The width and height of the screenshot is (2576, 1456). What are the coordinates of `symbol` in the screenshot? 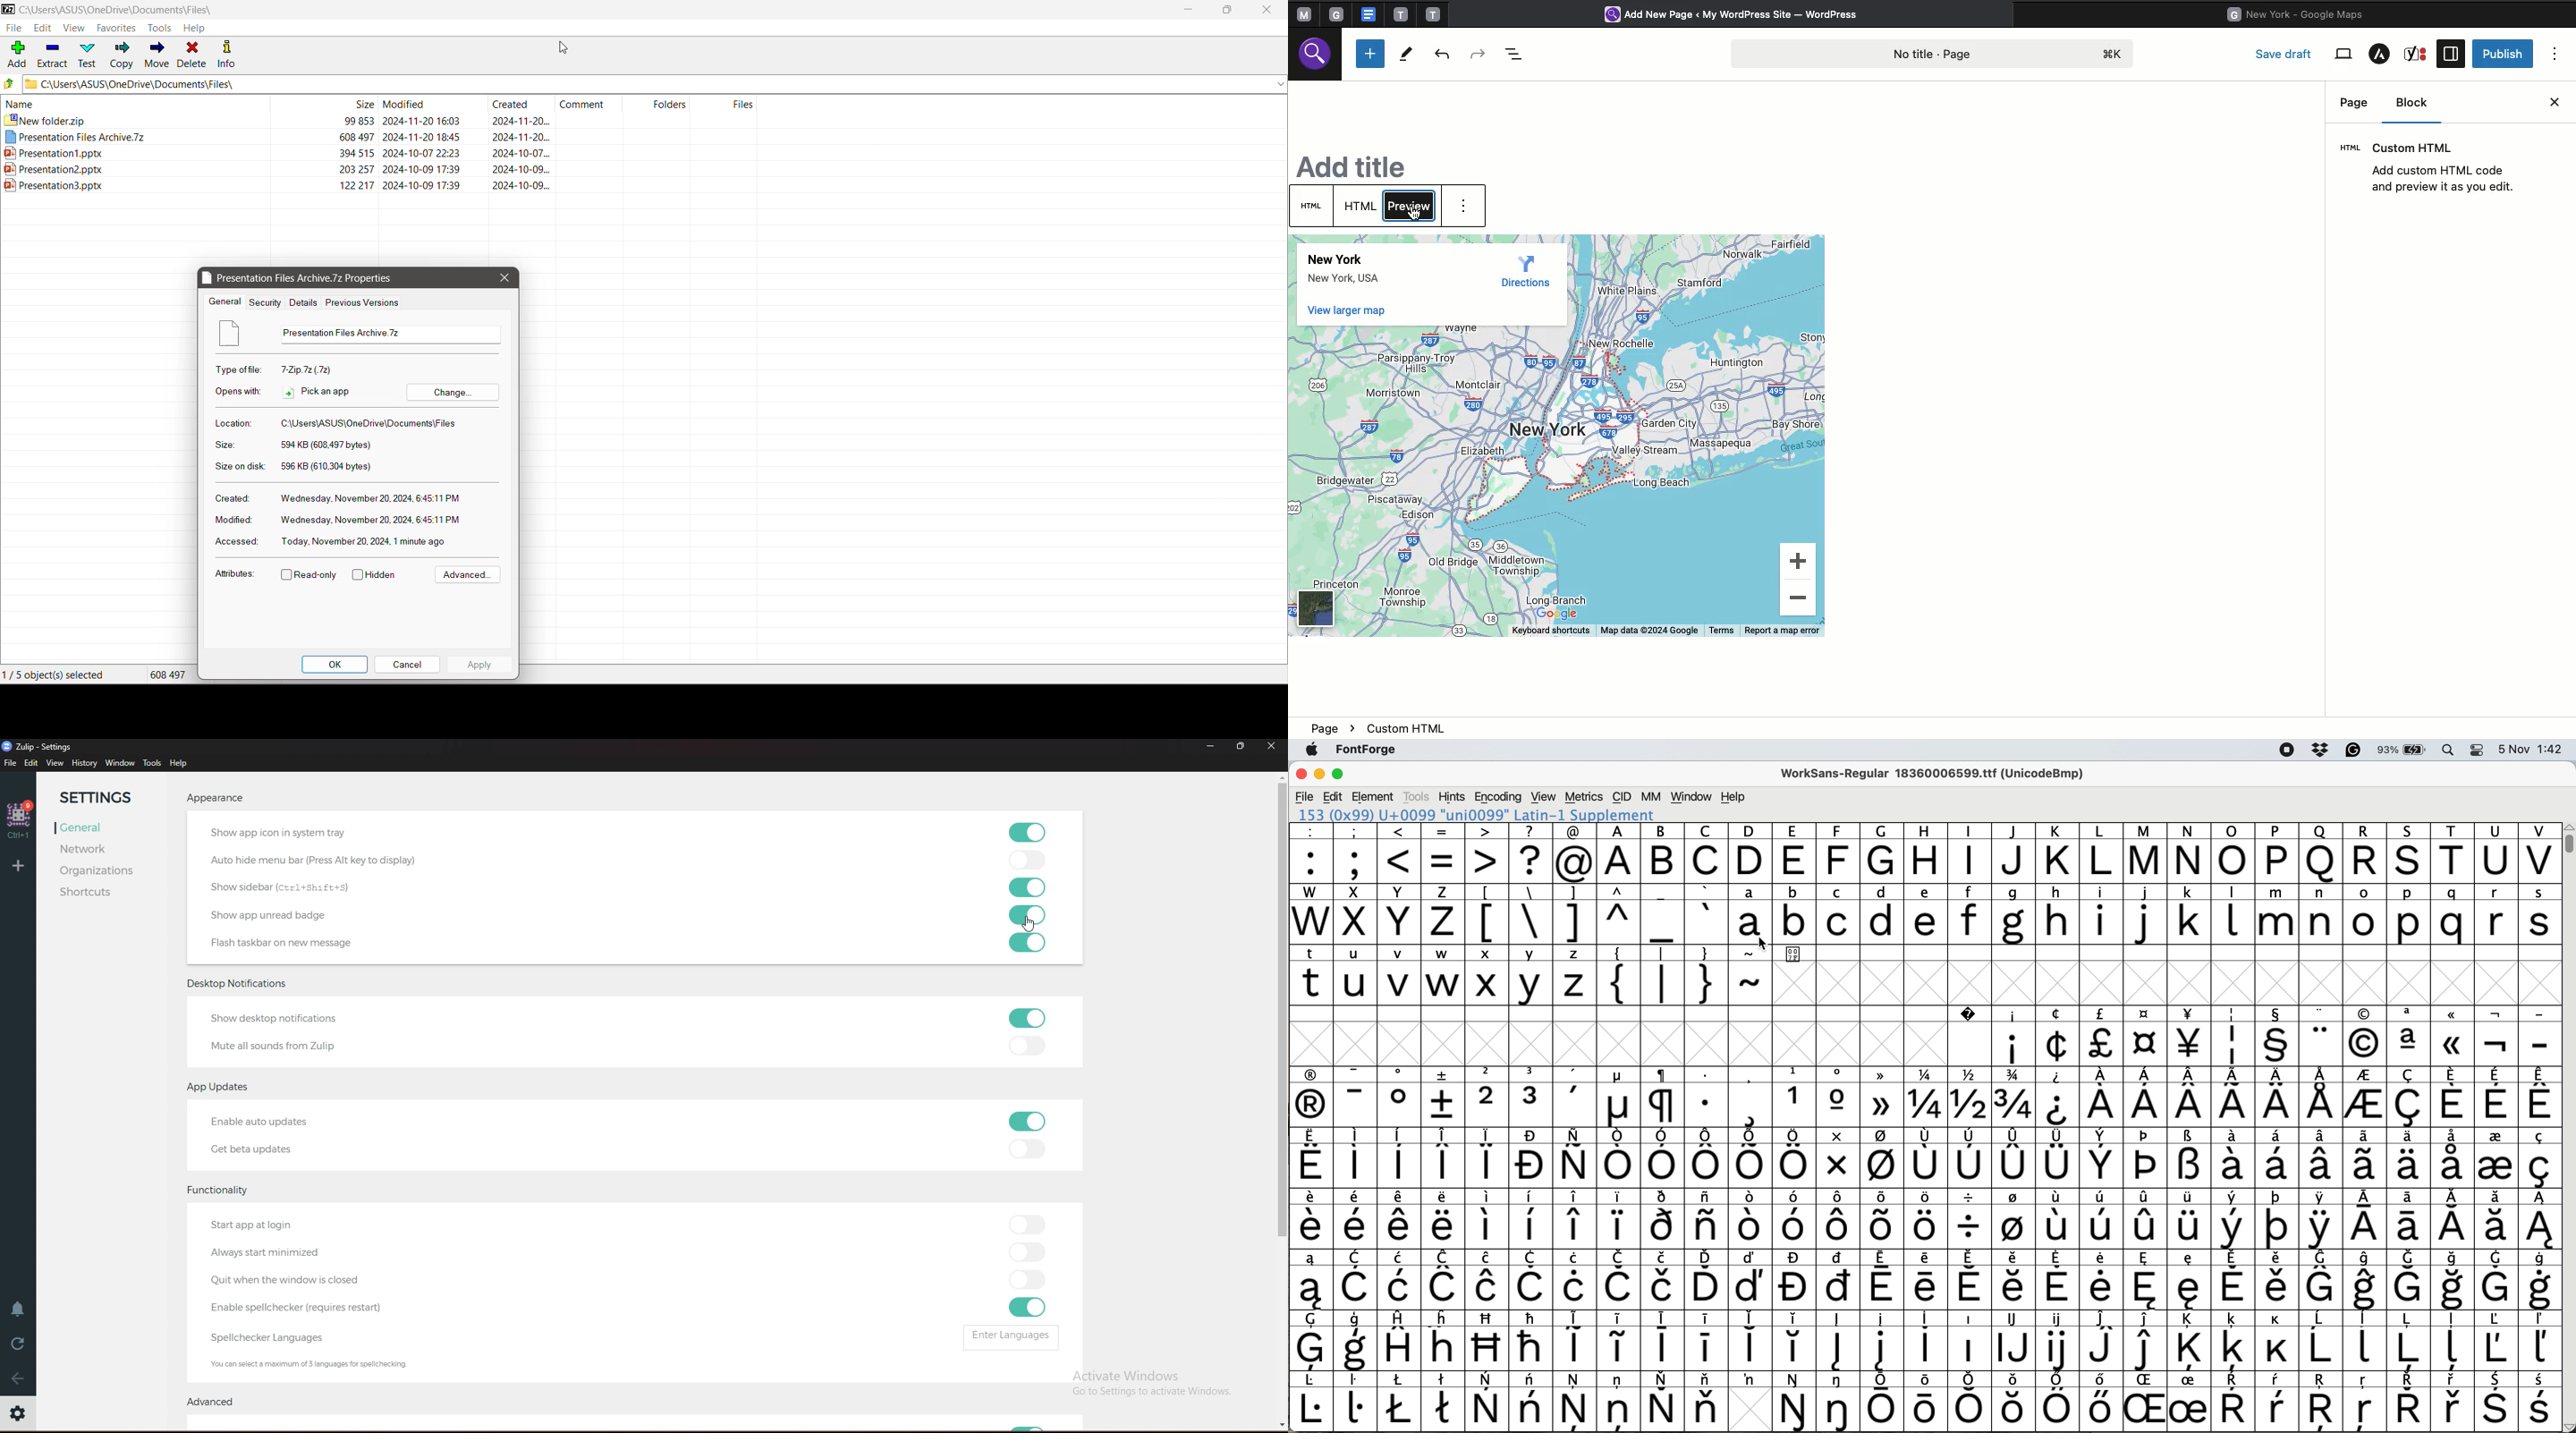 It's located at (1749, 1340).